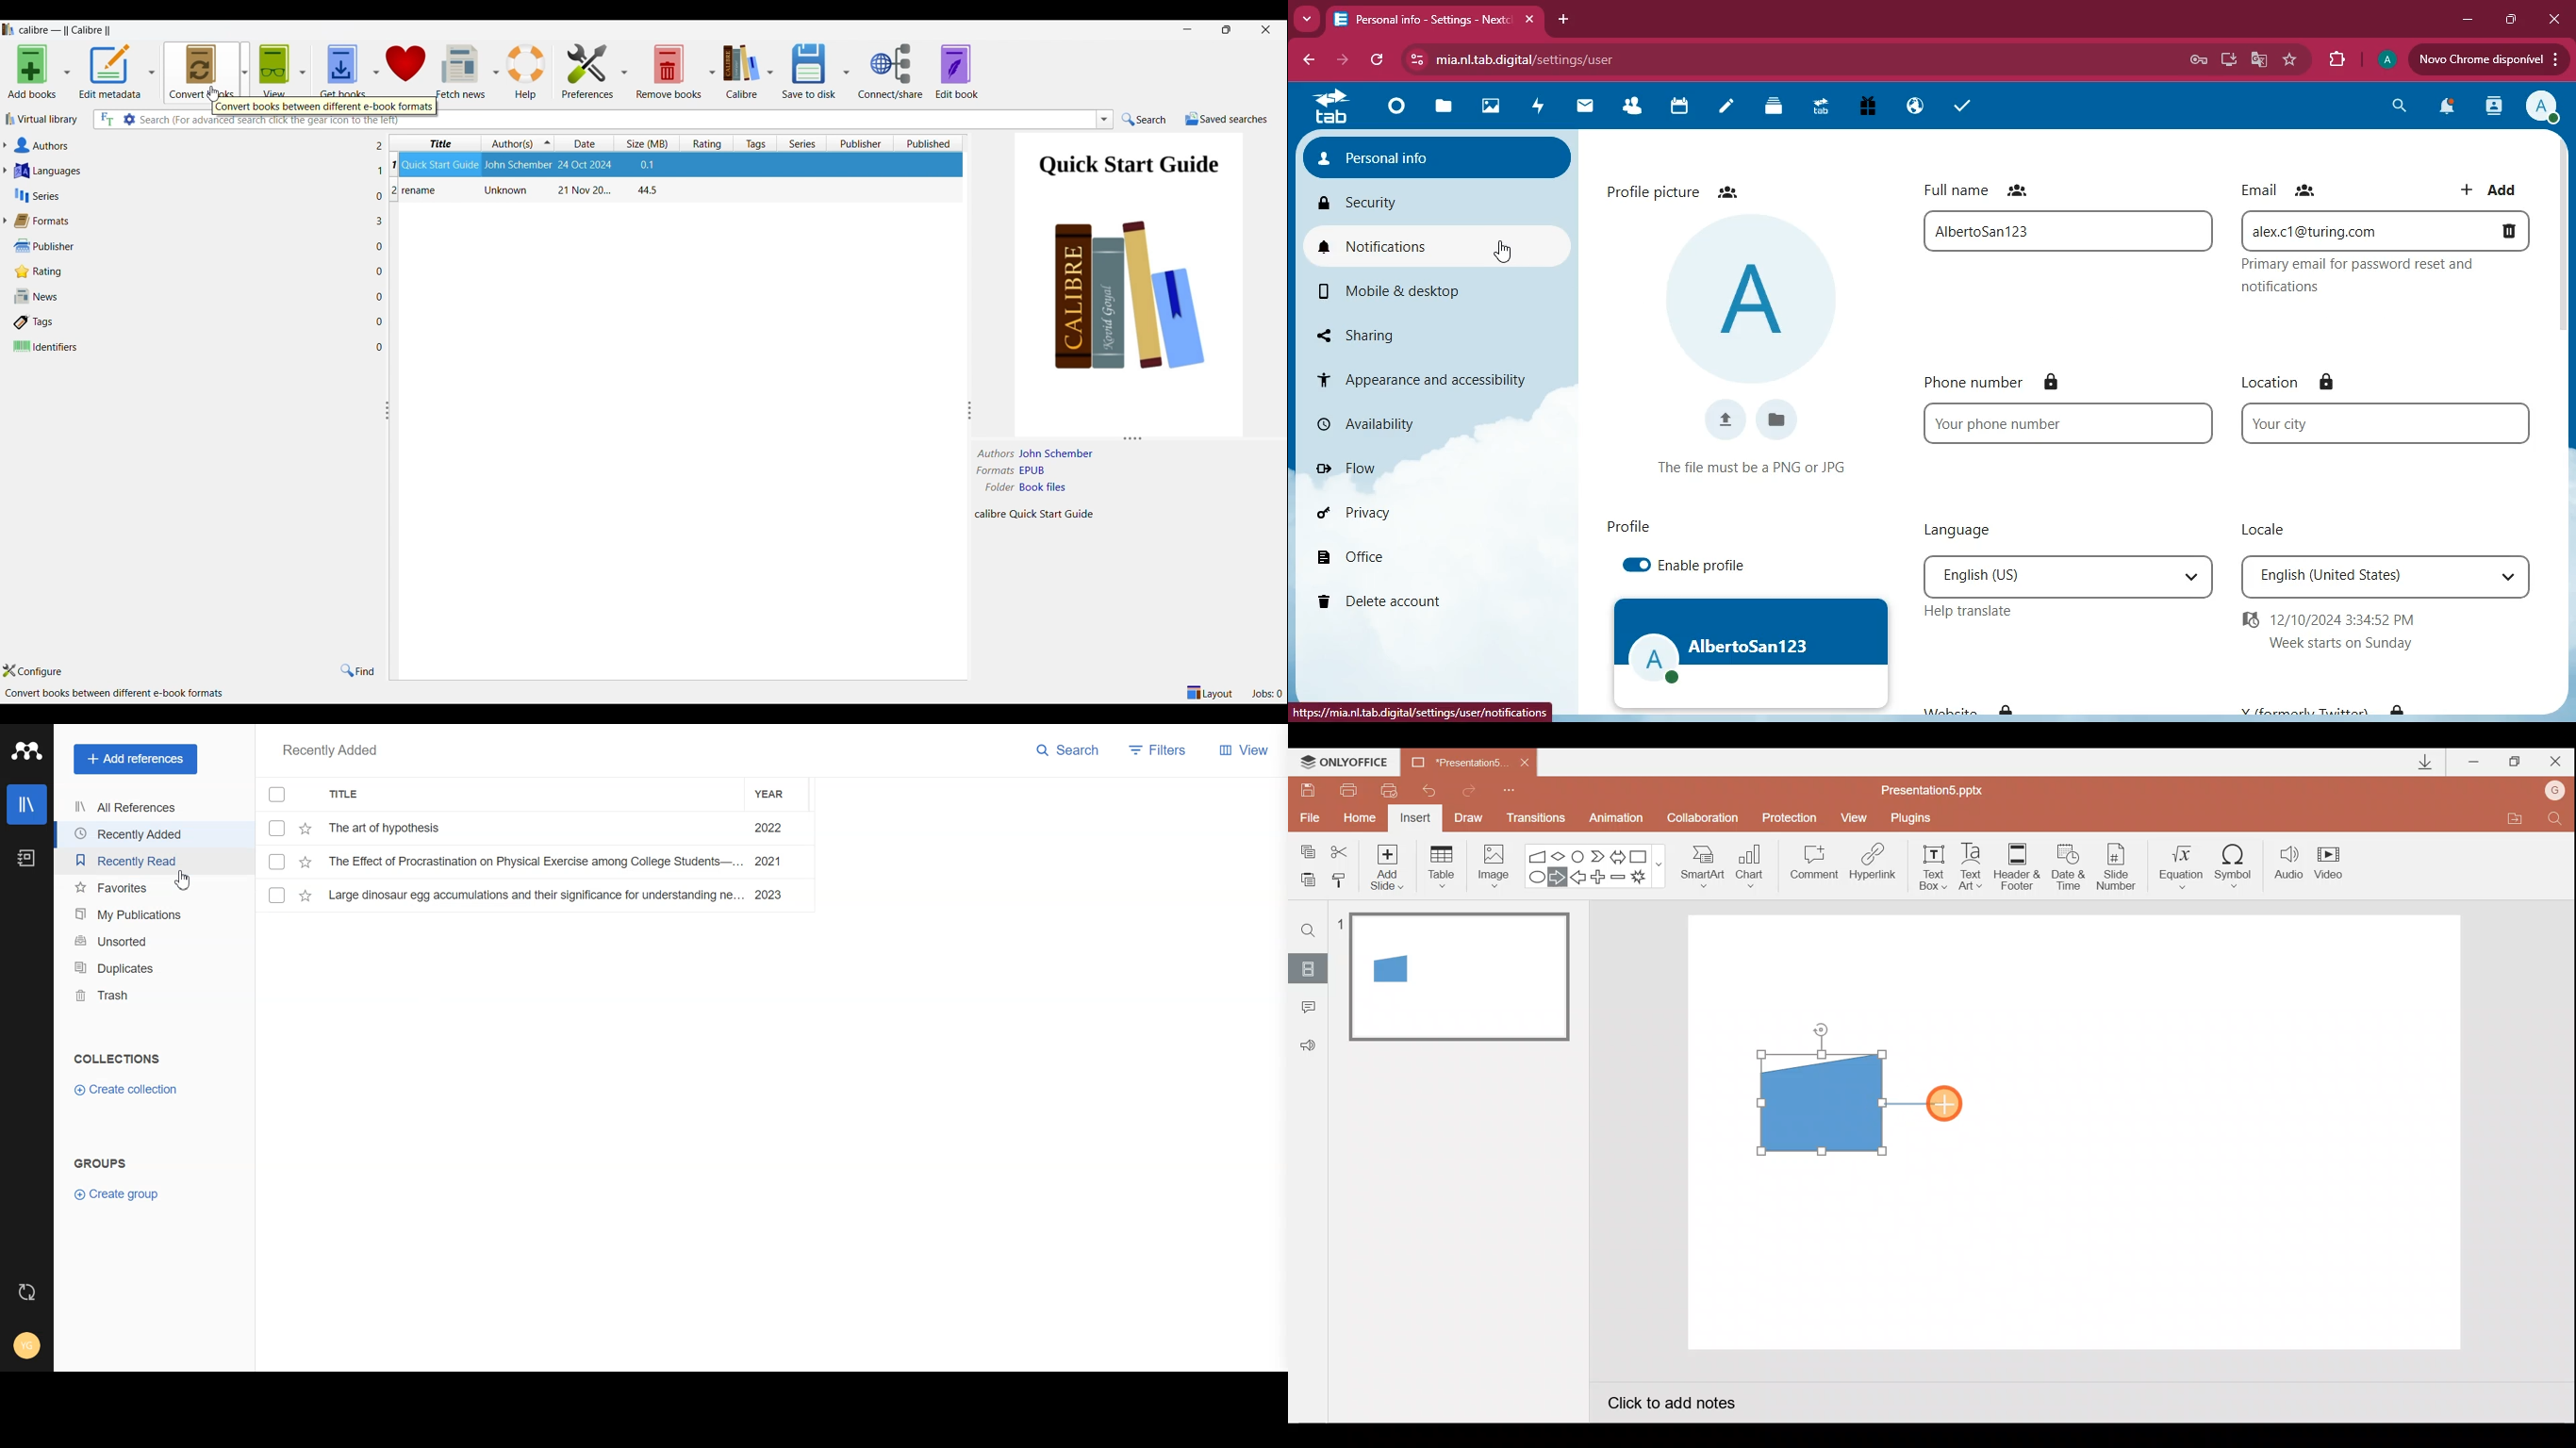 The image size is (2576, 1456). I want to click on Right arrow, so click(1559, 876).